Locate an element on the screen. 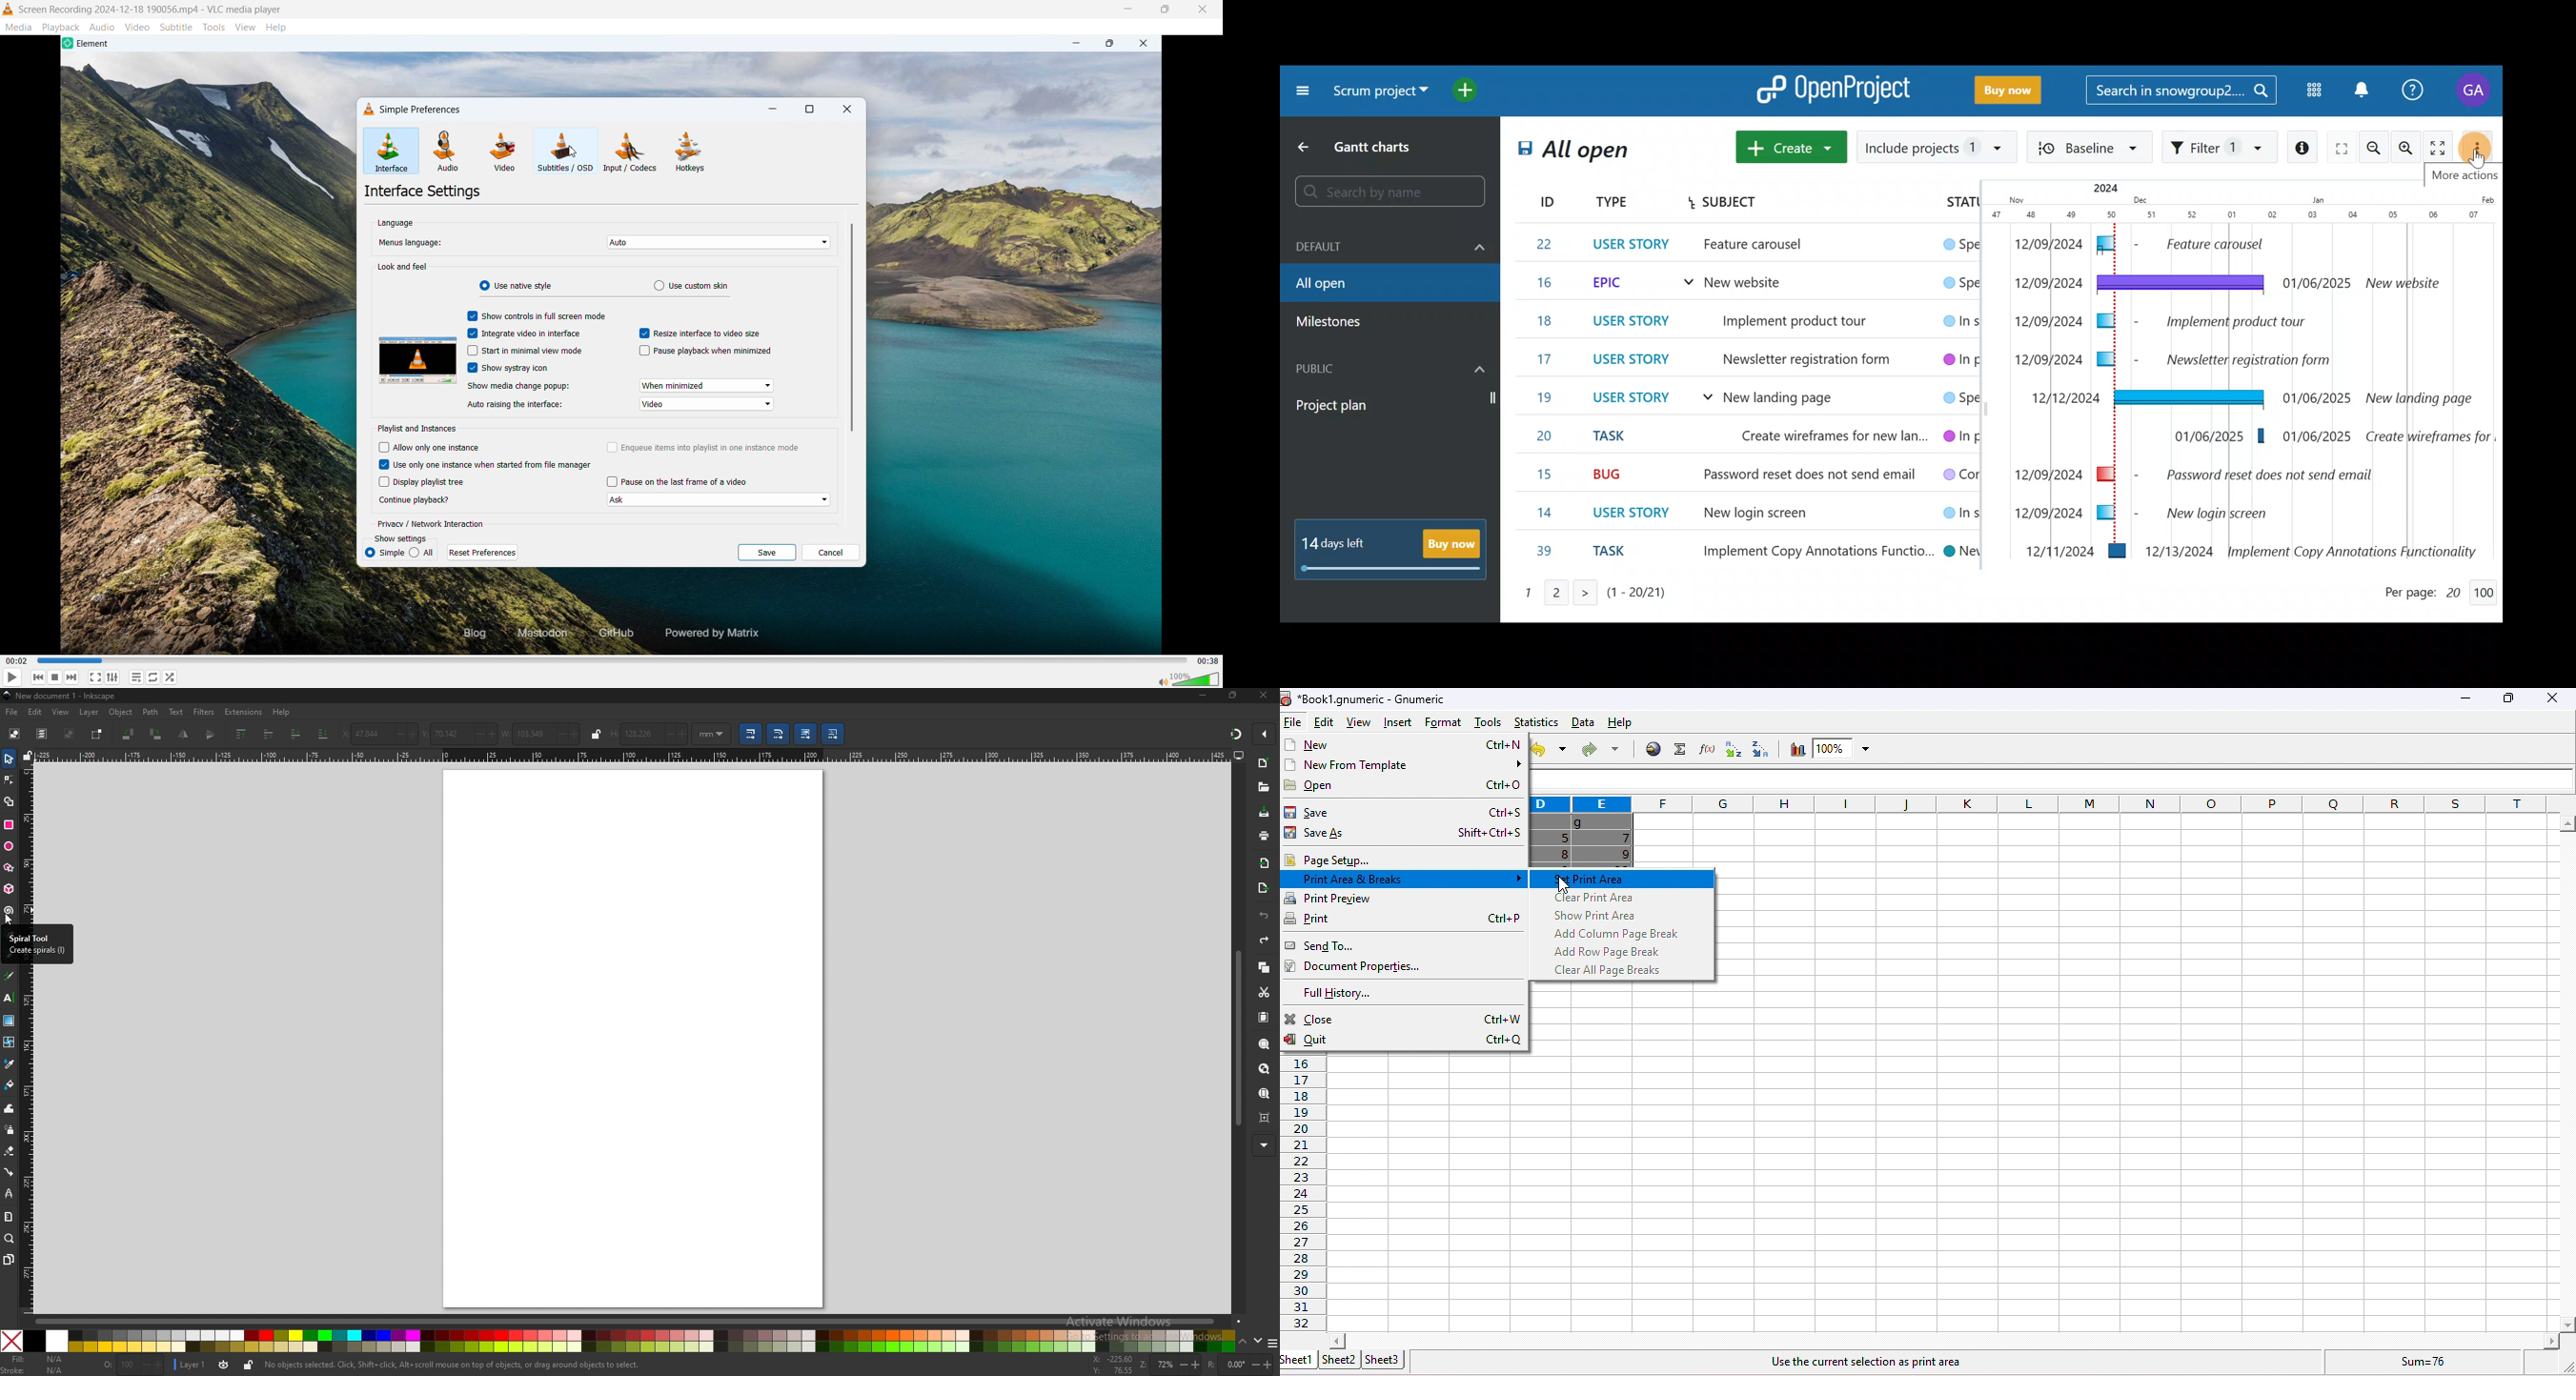  privacy/network interaction is located at coordinates (431, 525).